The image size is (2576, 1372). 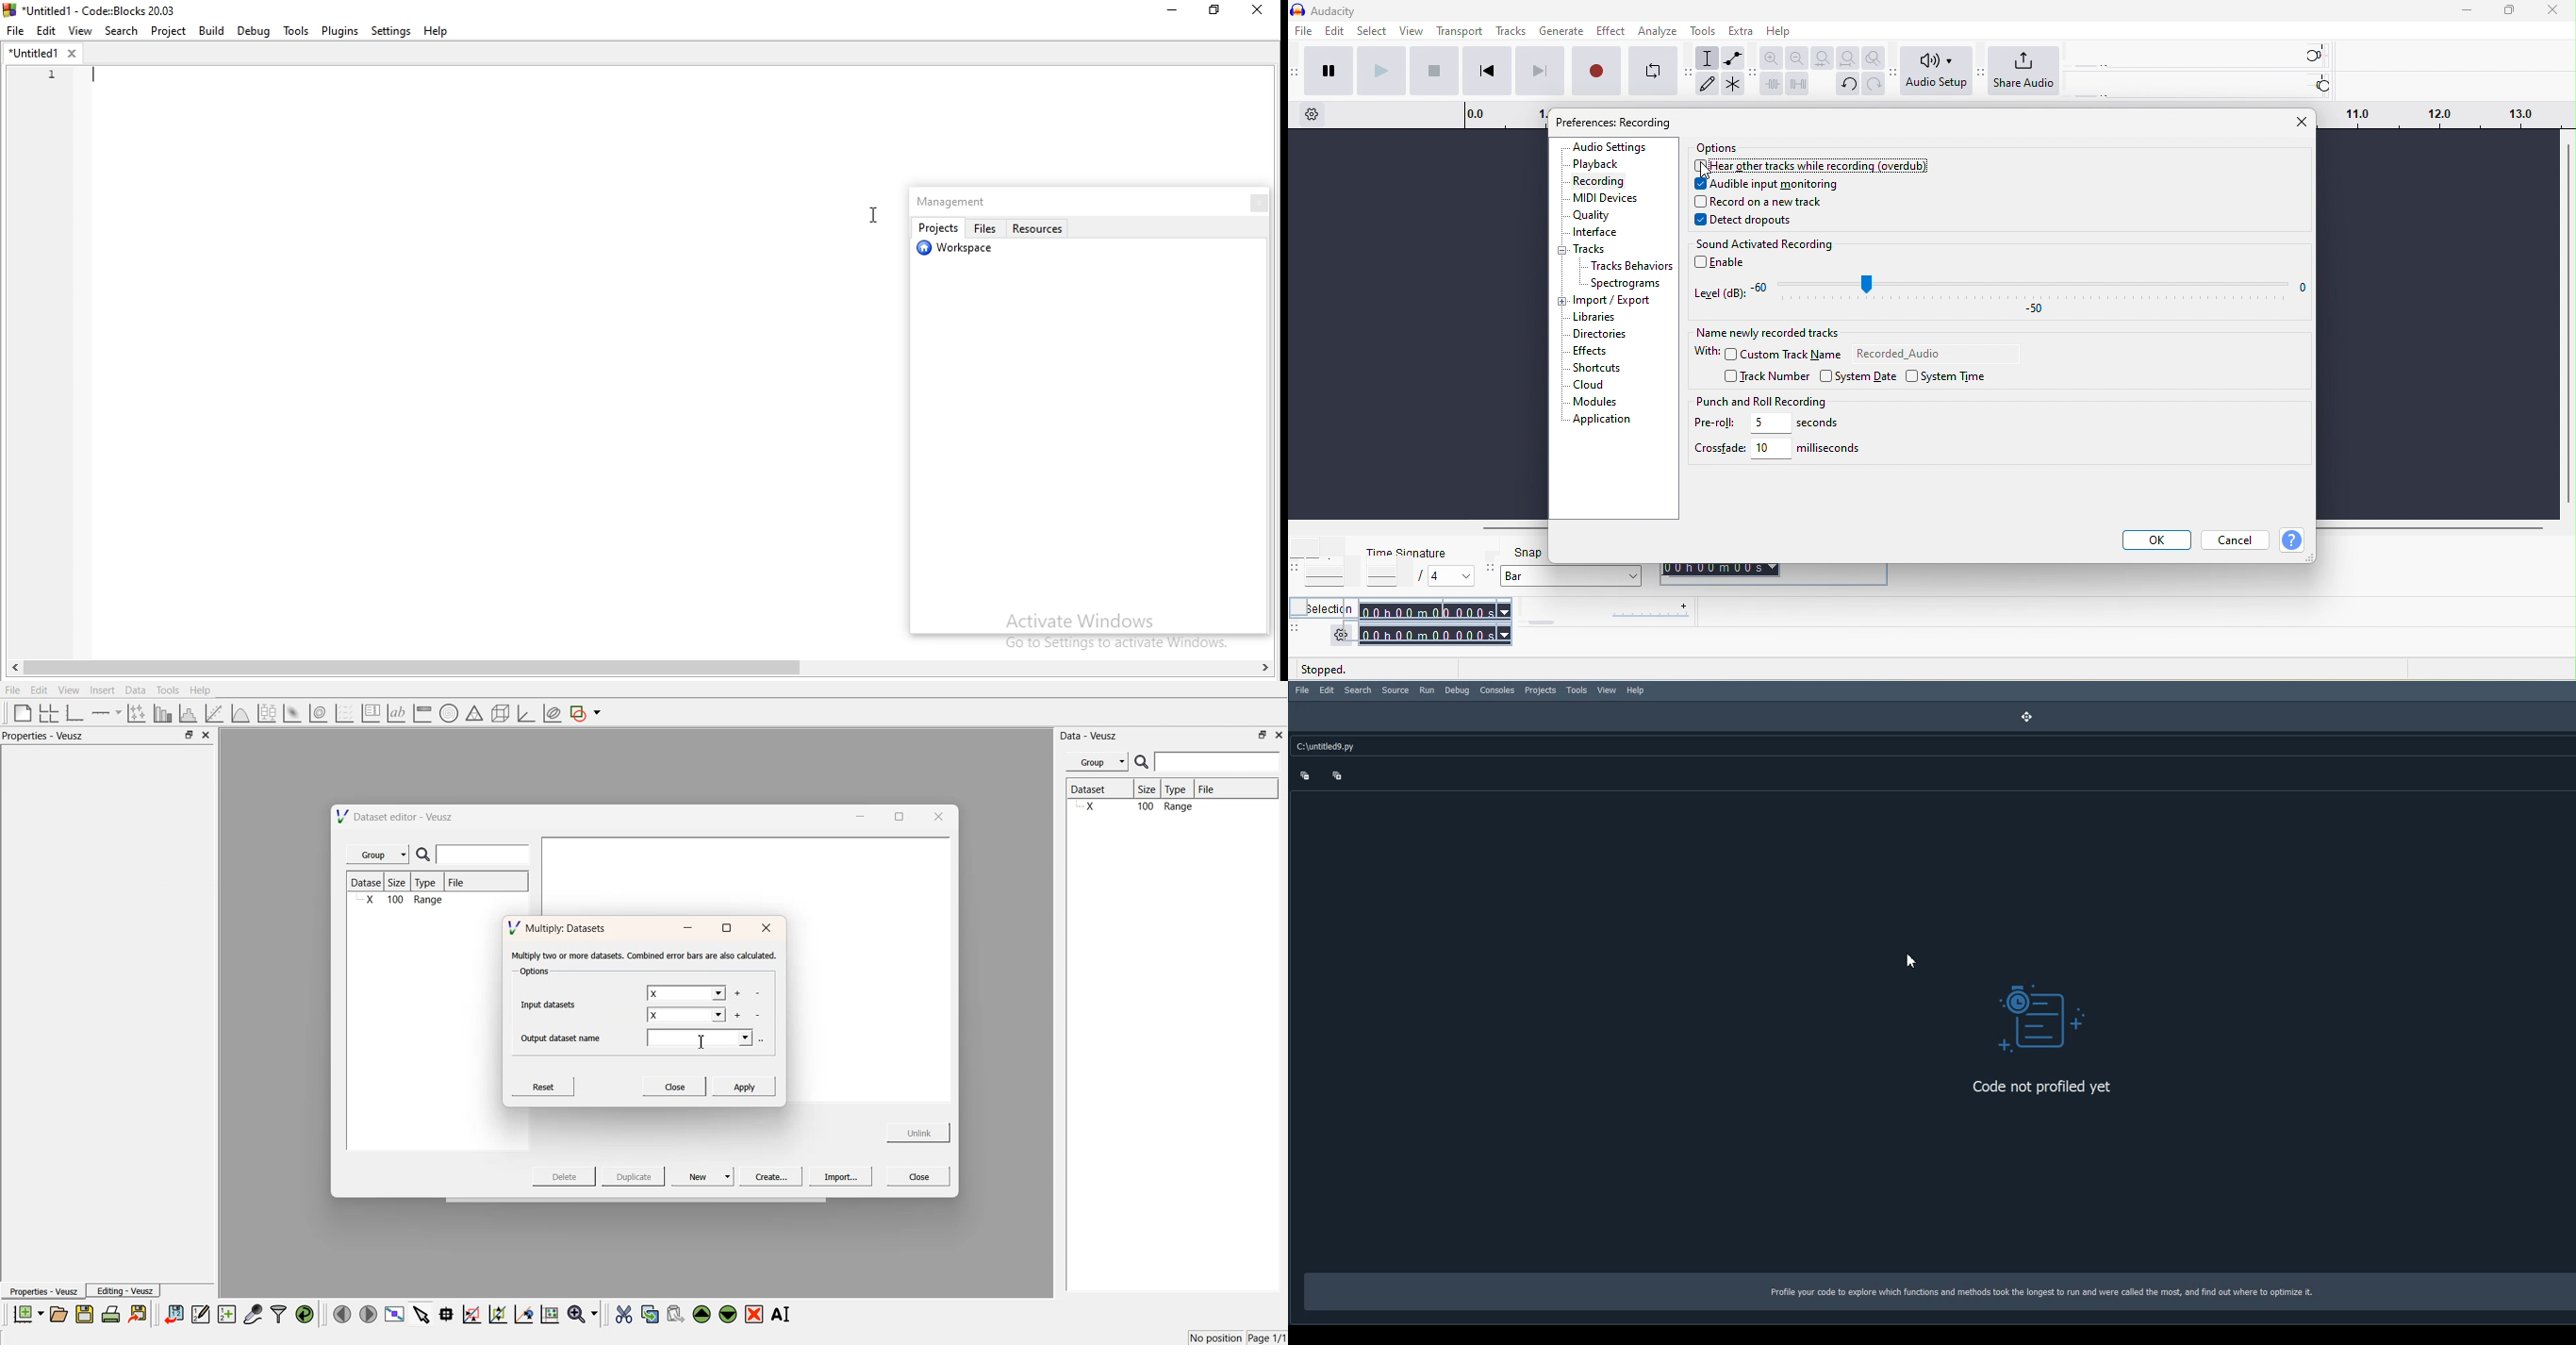 I want to click on Size, so click(x=1150, y=790).